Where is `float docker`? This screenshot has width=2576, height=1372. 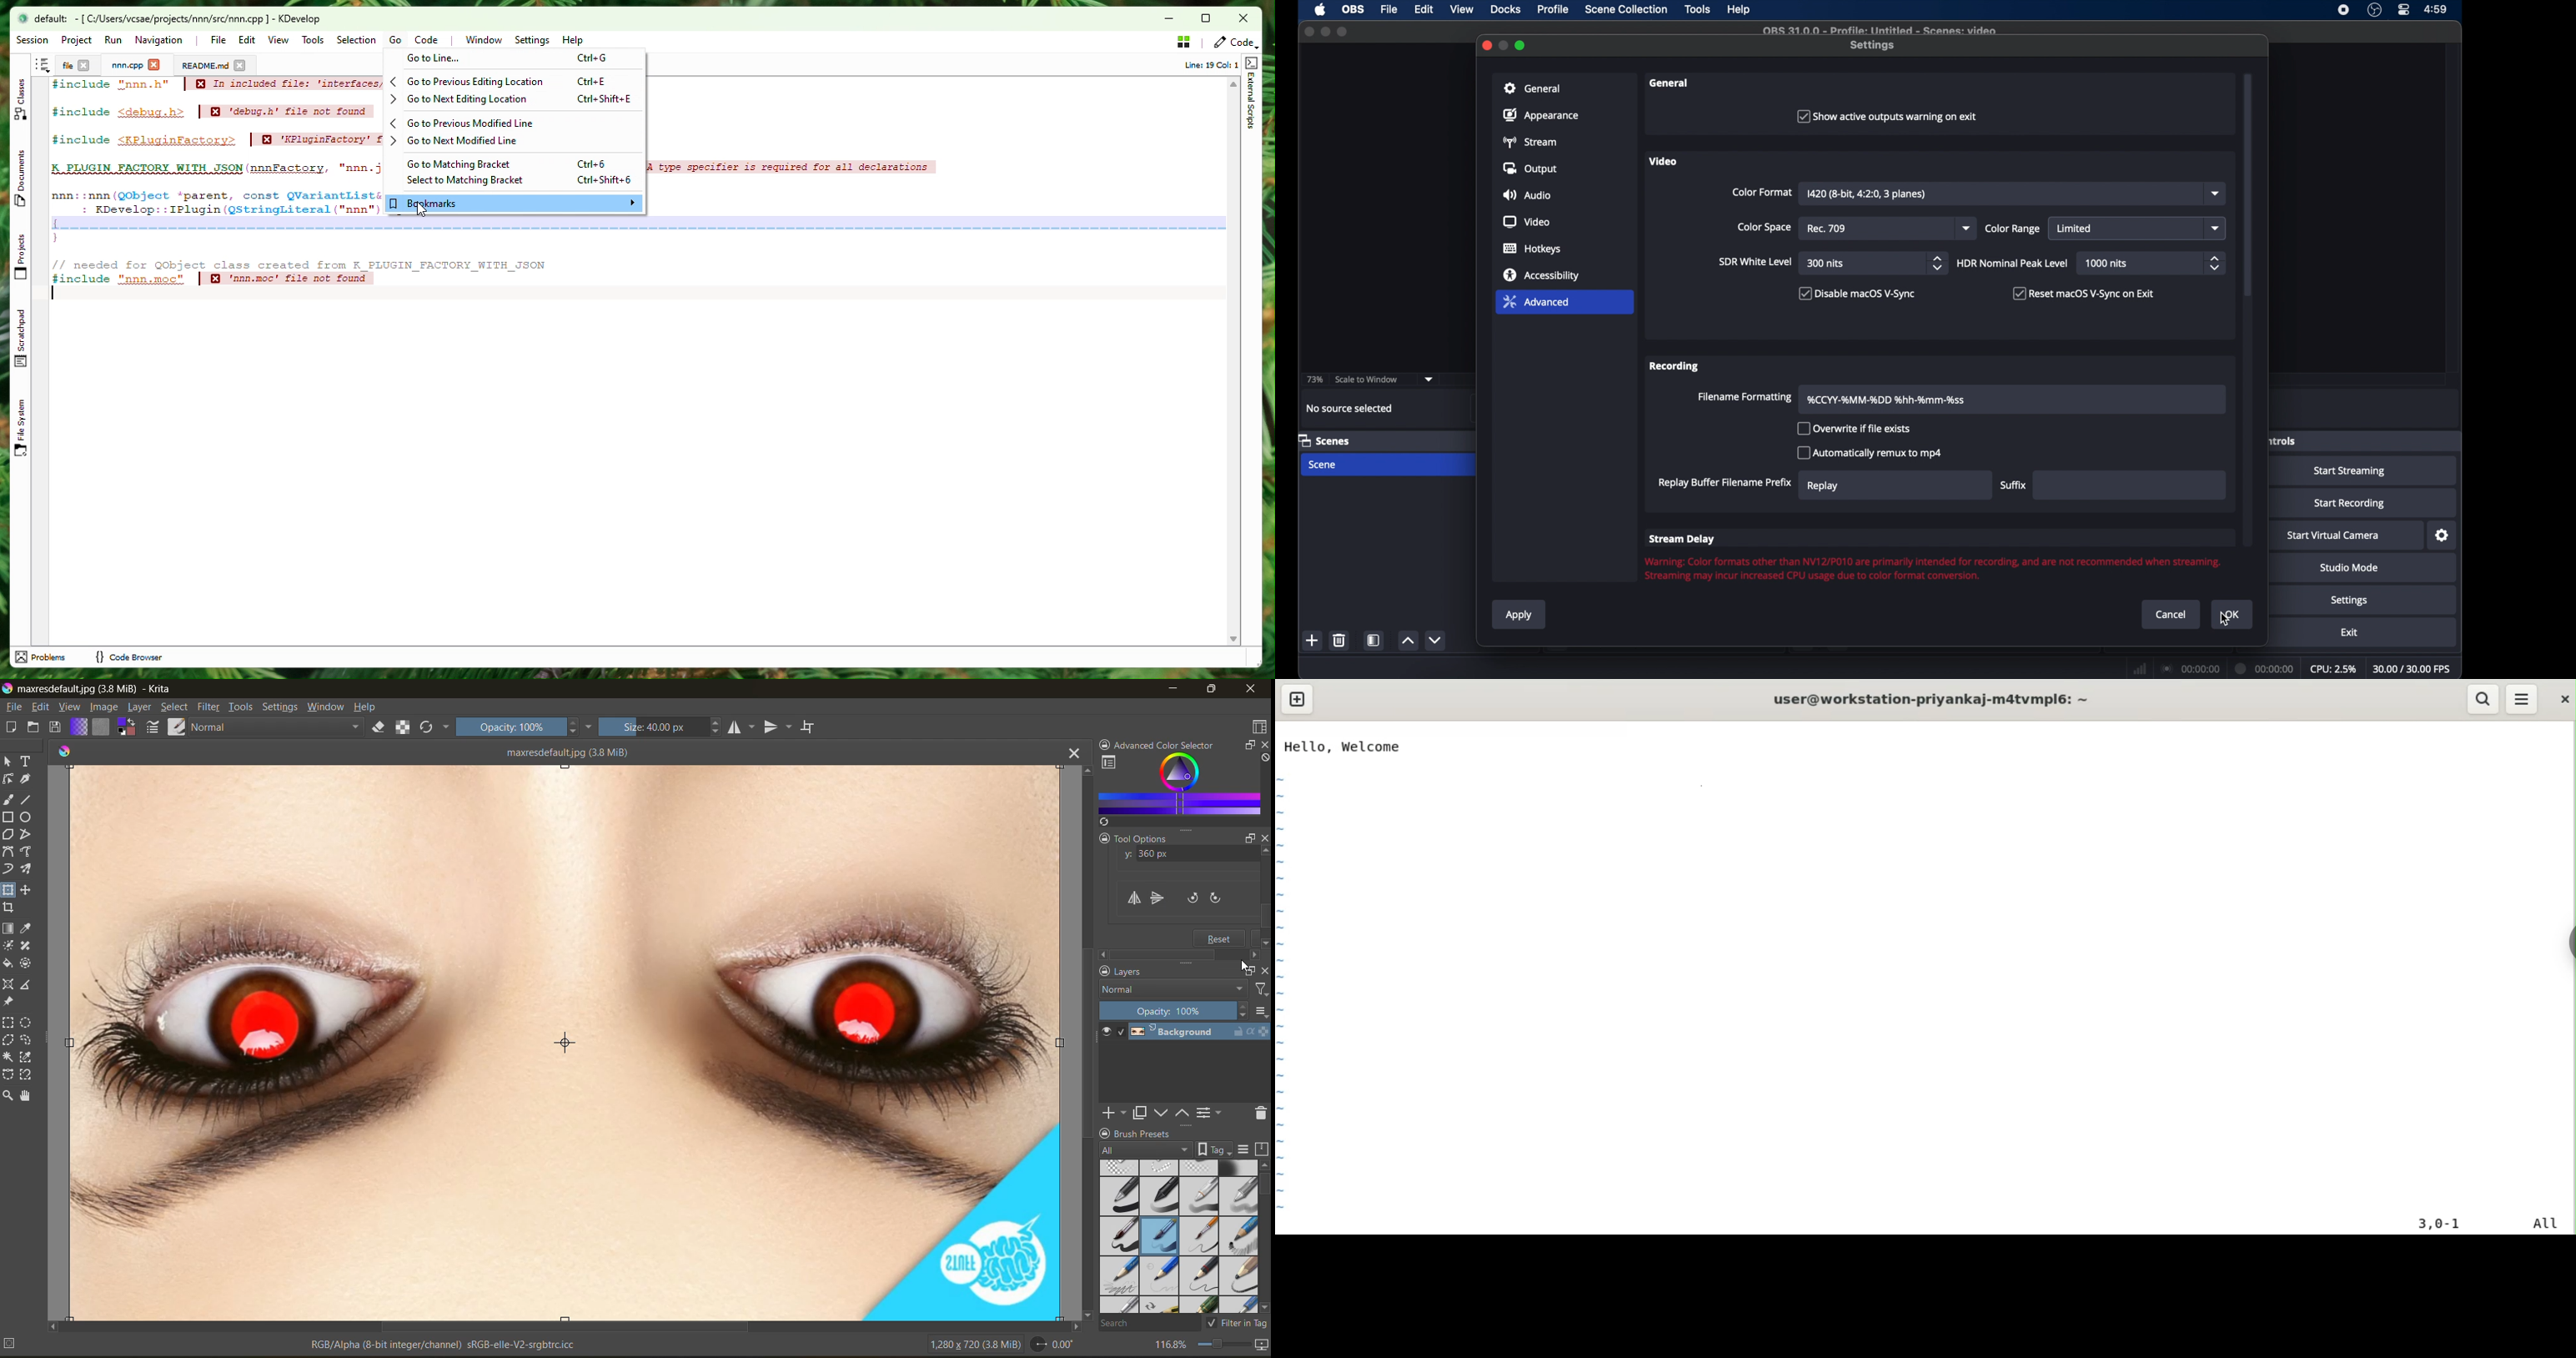
float docker is located at coordinates (1248, 841).